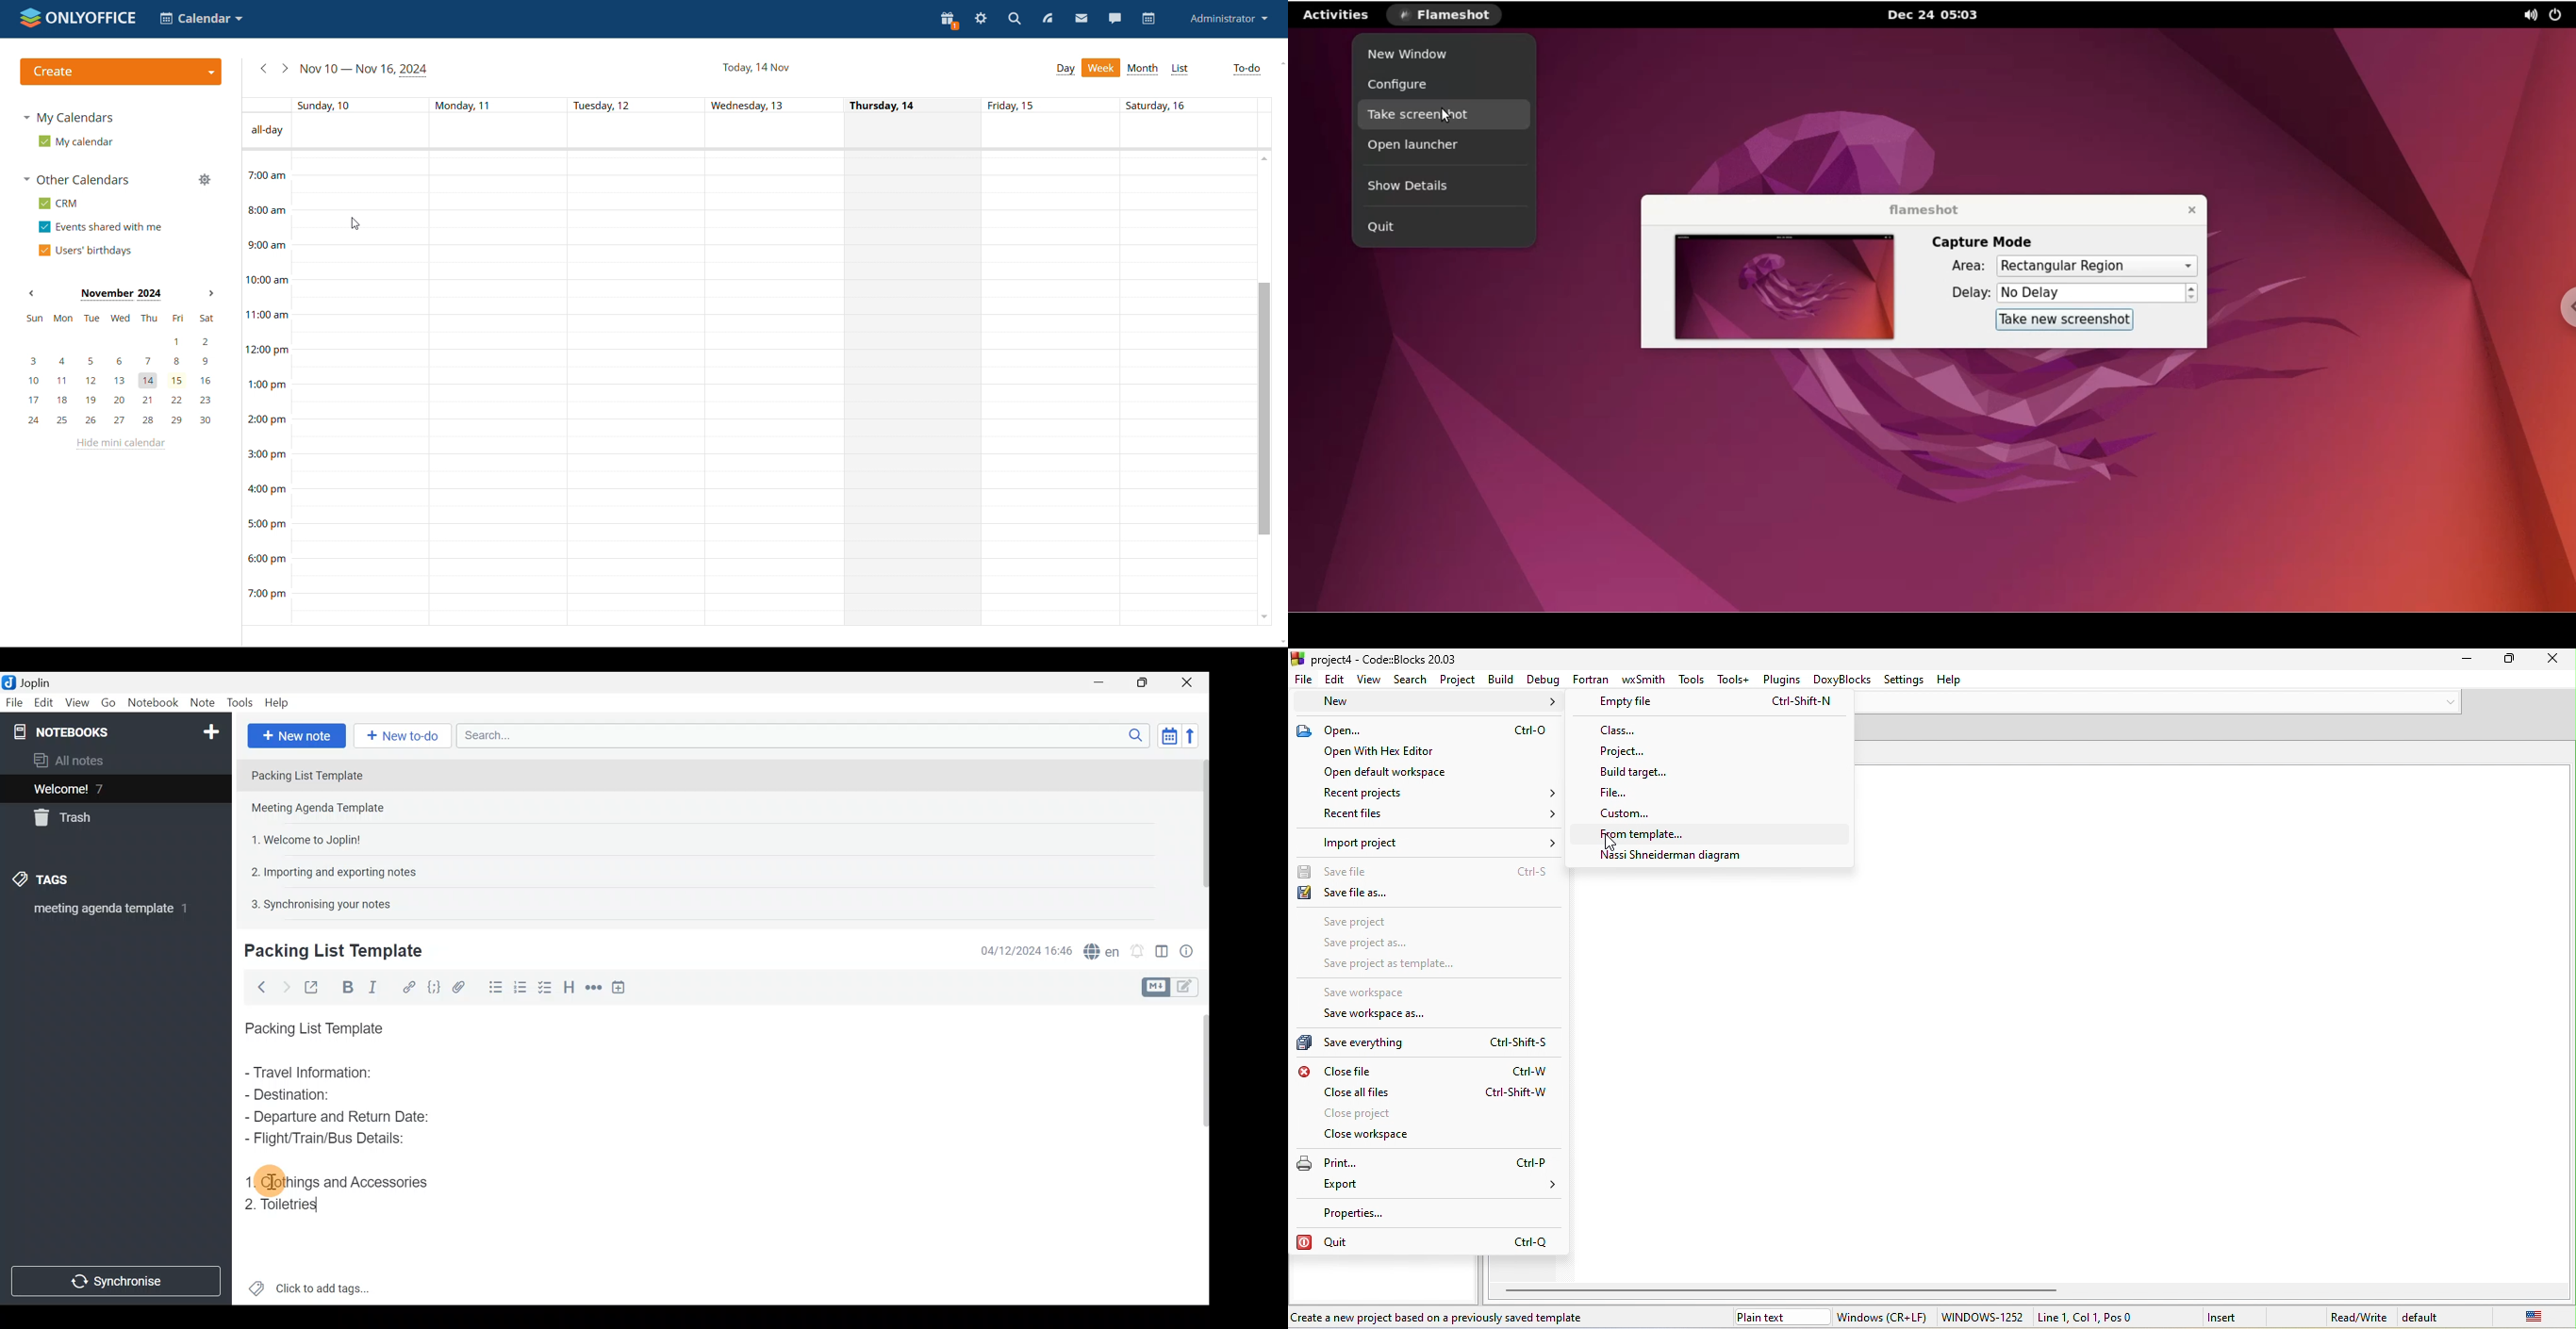 The image size is (2576, 1344). Describe the element at coordinates (434, 986) in the screenshot. I see `Code` at that location.